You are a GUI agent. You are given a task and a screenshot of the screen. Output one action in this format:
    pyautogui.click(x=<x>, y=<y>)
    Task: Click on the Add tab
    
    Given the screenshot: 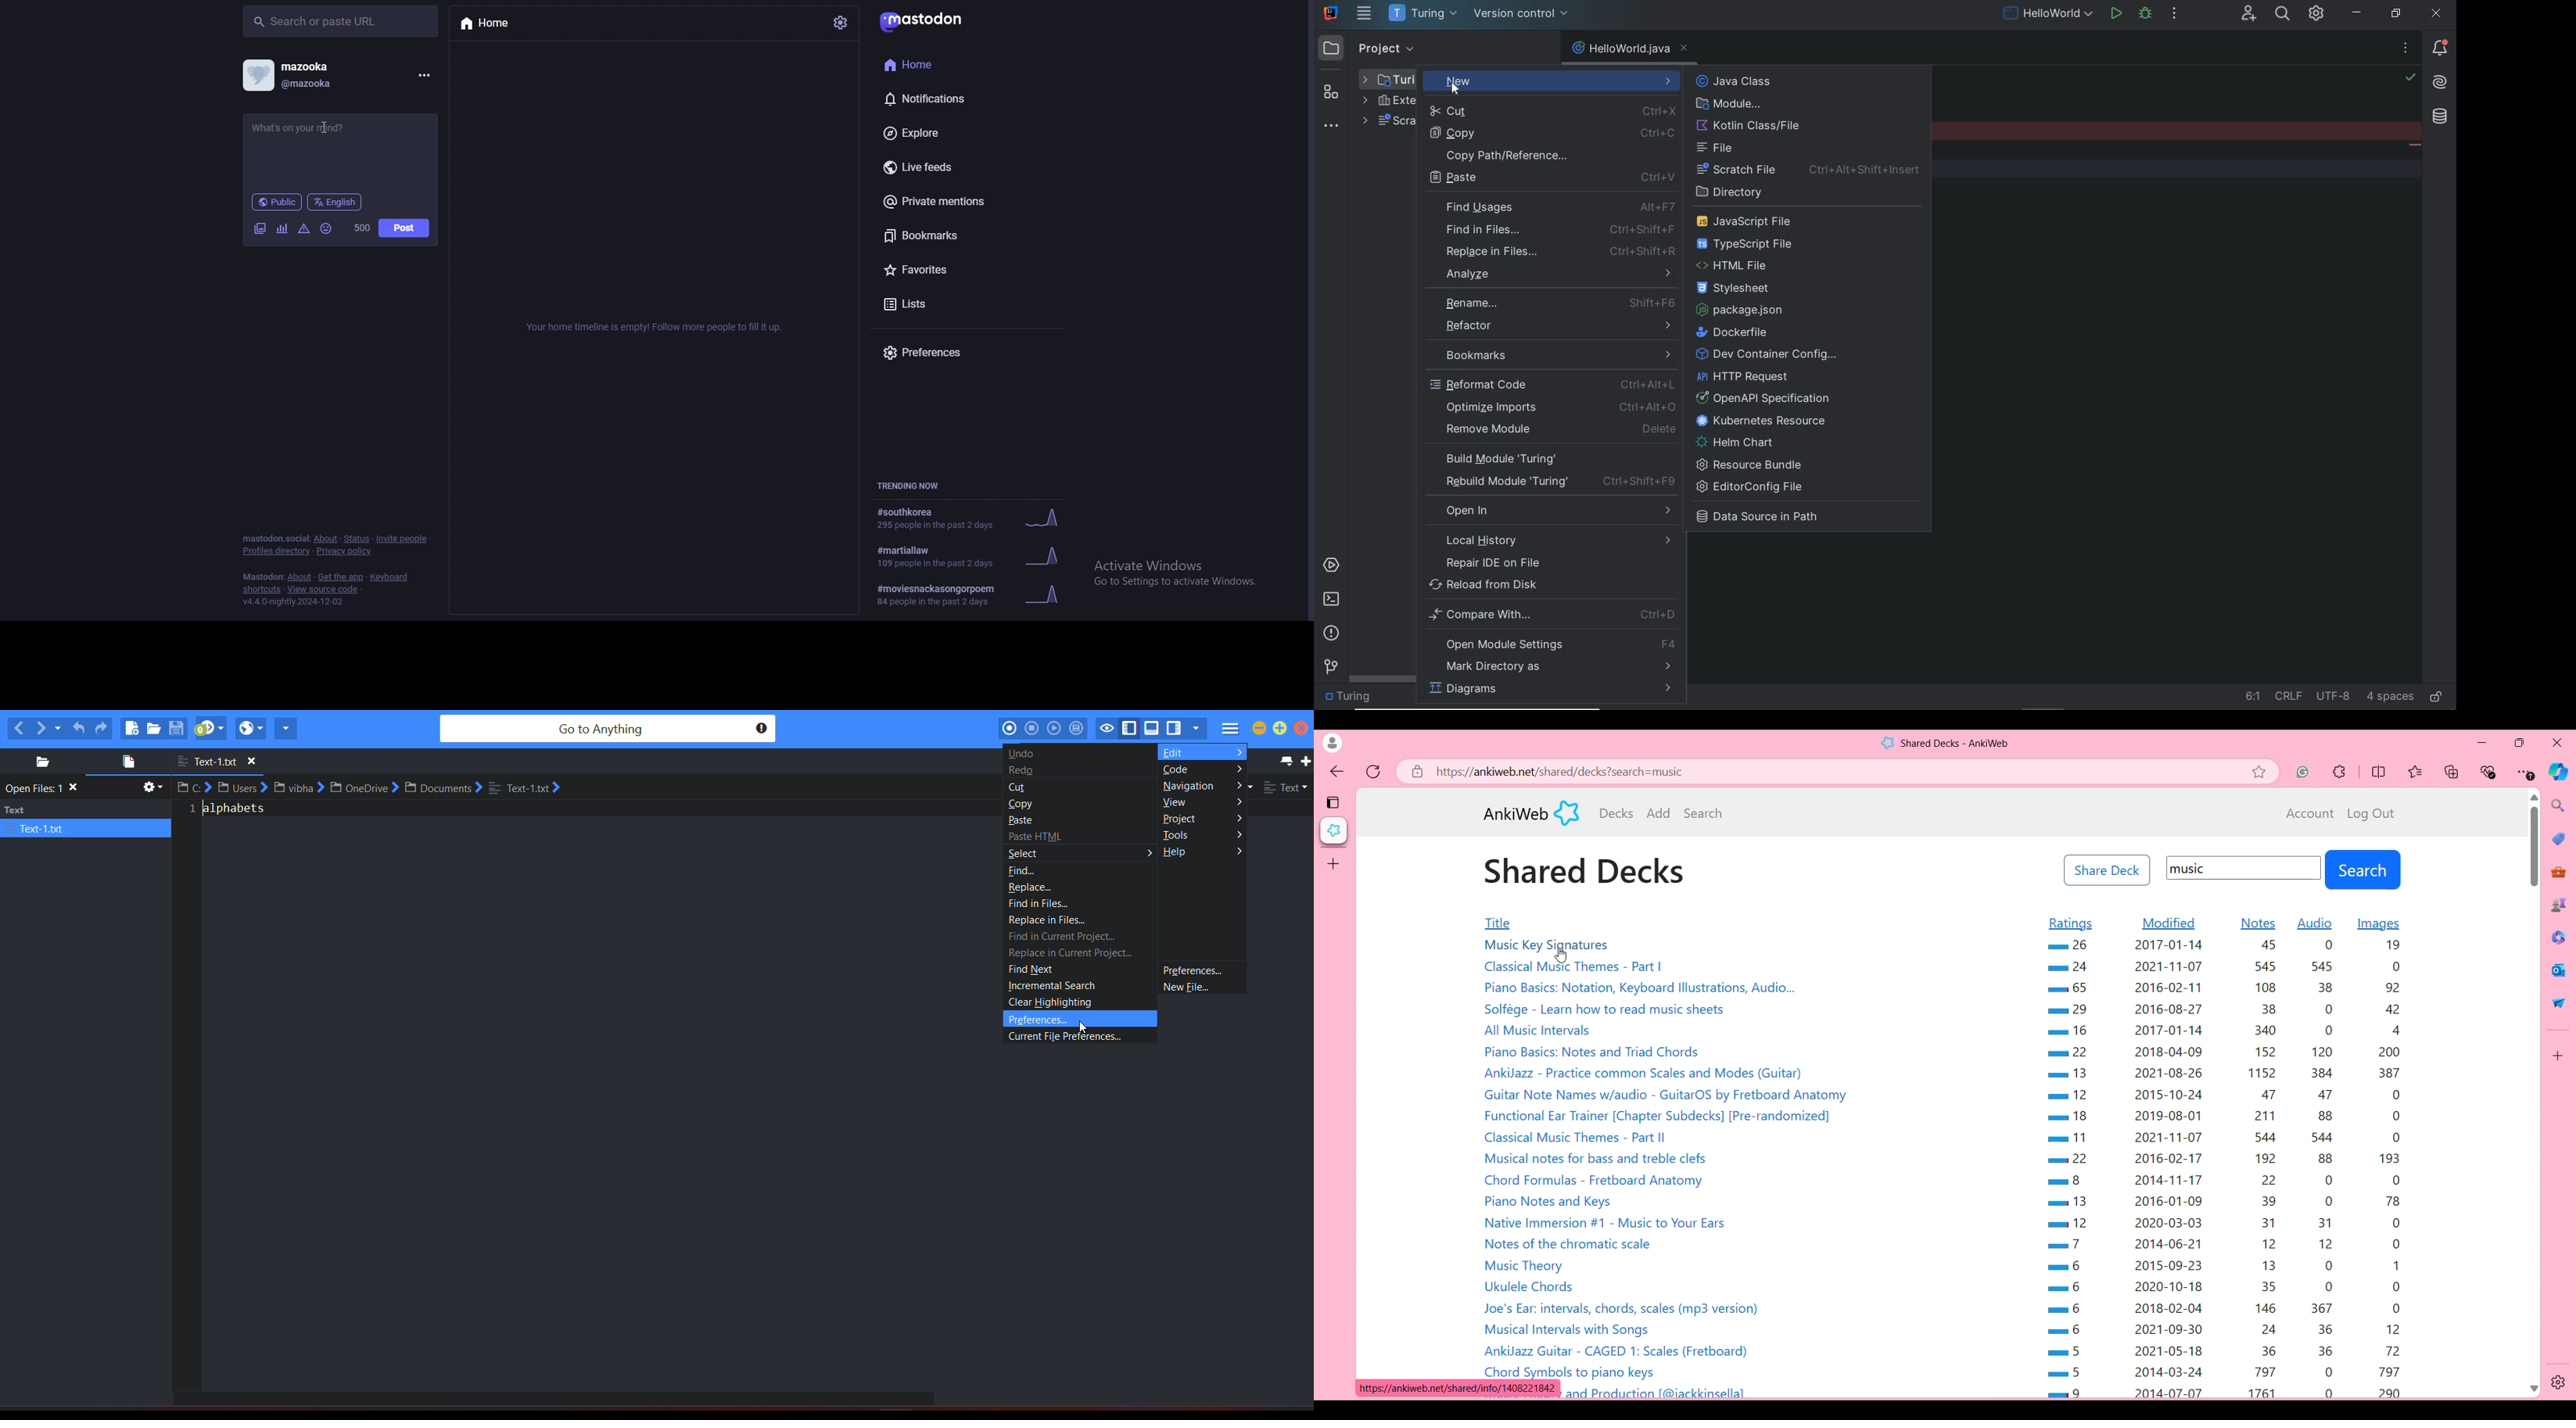 What is the action you would take?
    pyautogui.click(x=1333, y=864)
    